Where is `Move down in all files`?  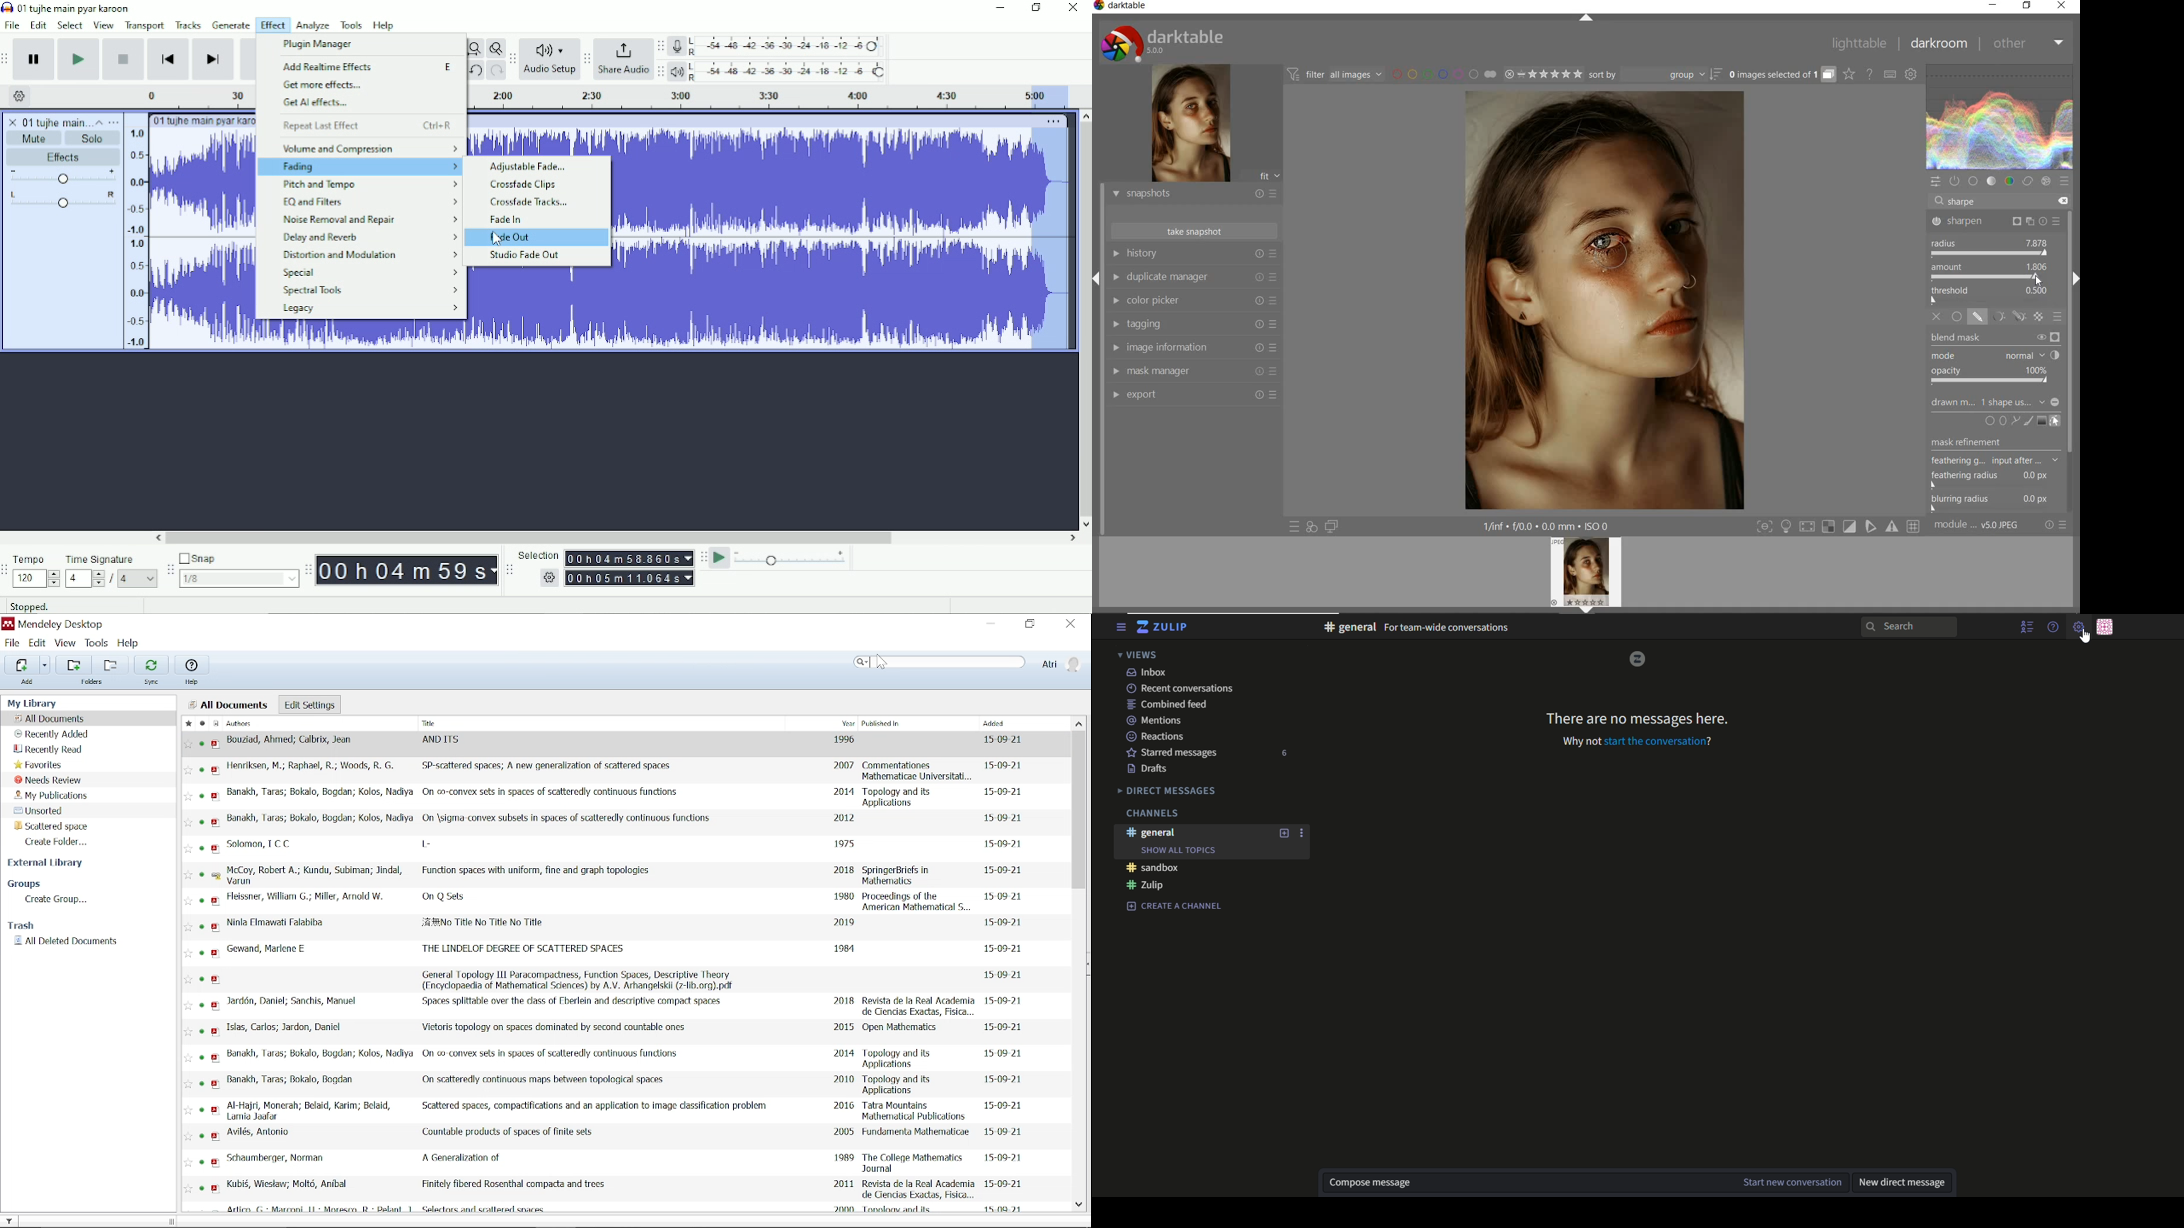 Move down in all files is located at coordinates (1080, 1205).